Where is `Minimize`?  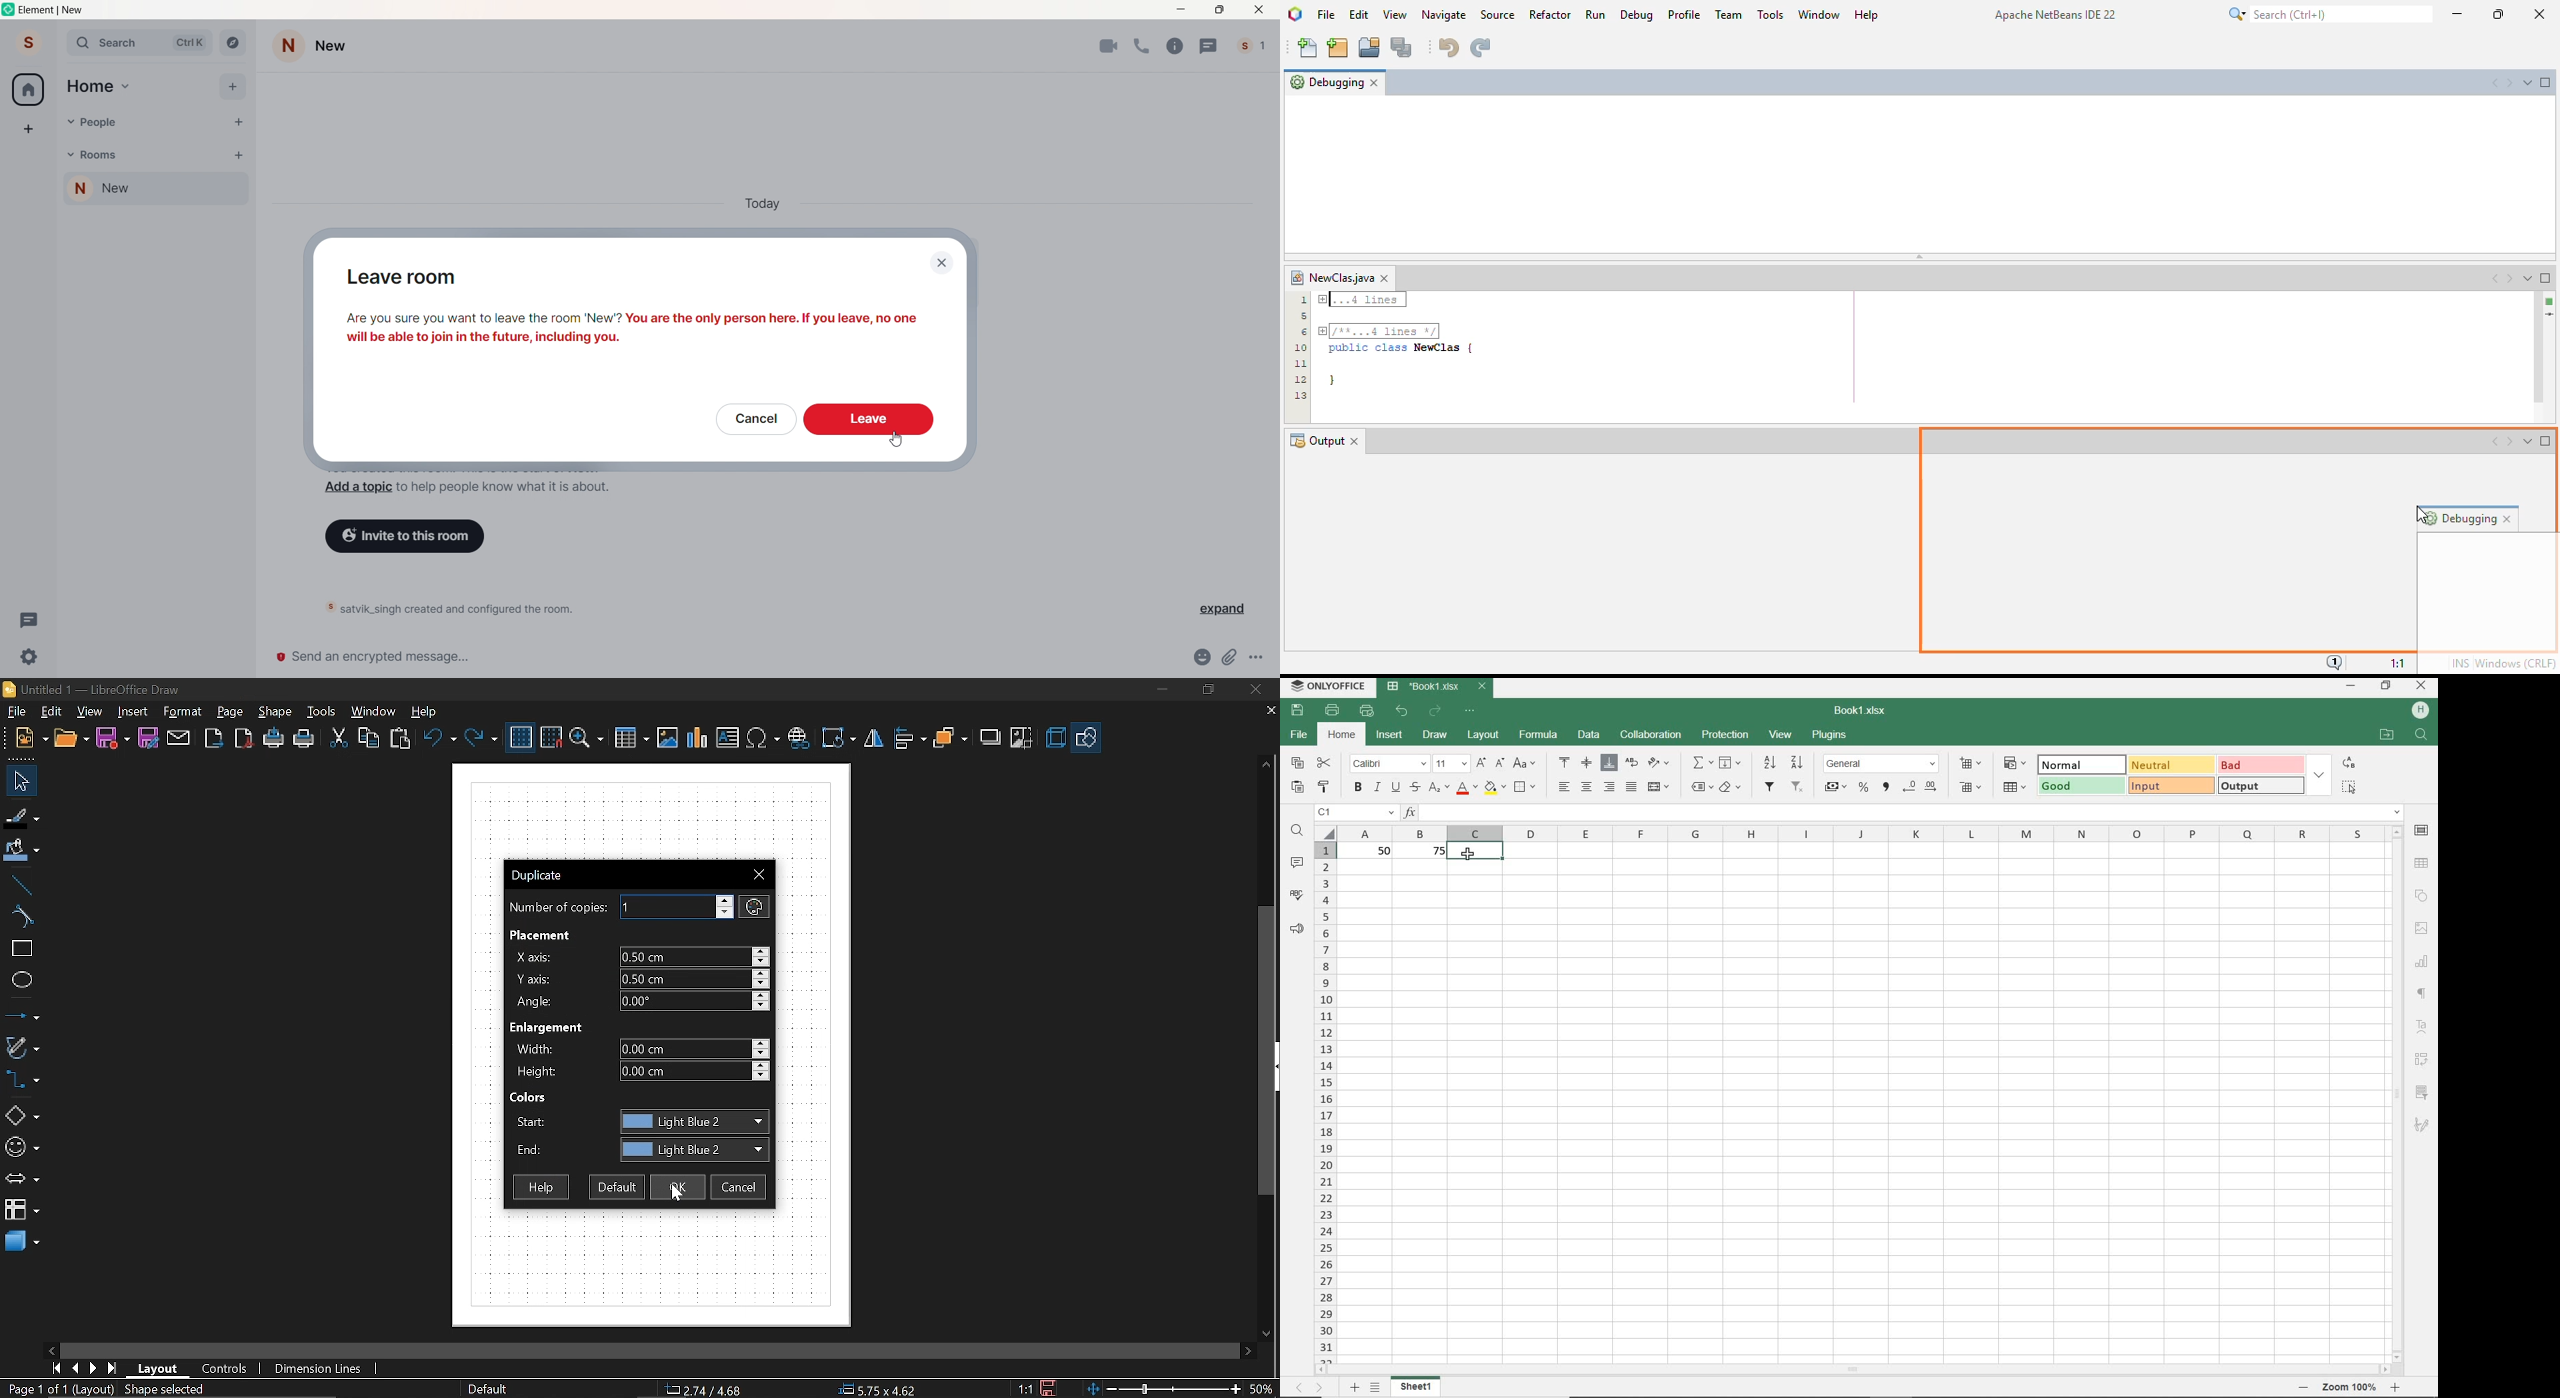
Minimize is located at coordinates (1183, 10).